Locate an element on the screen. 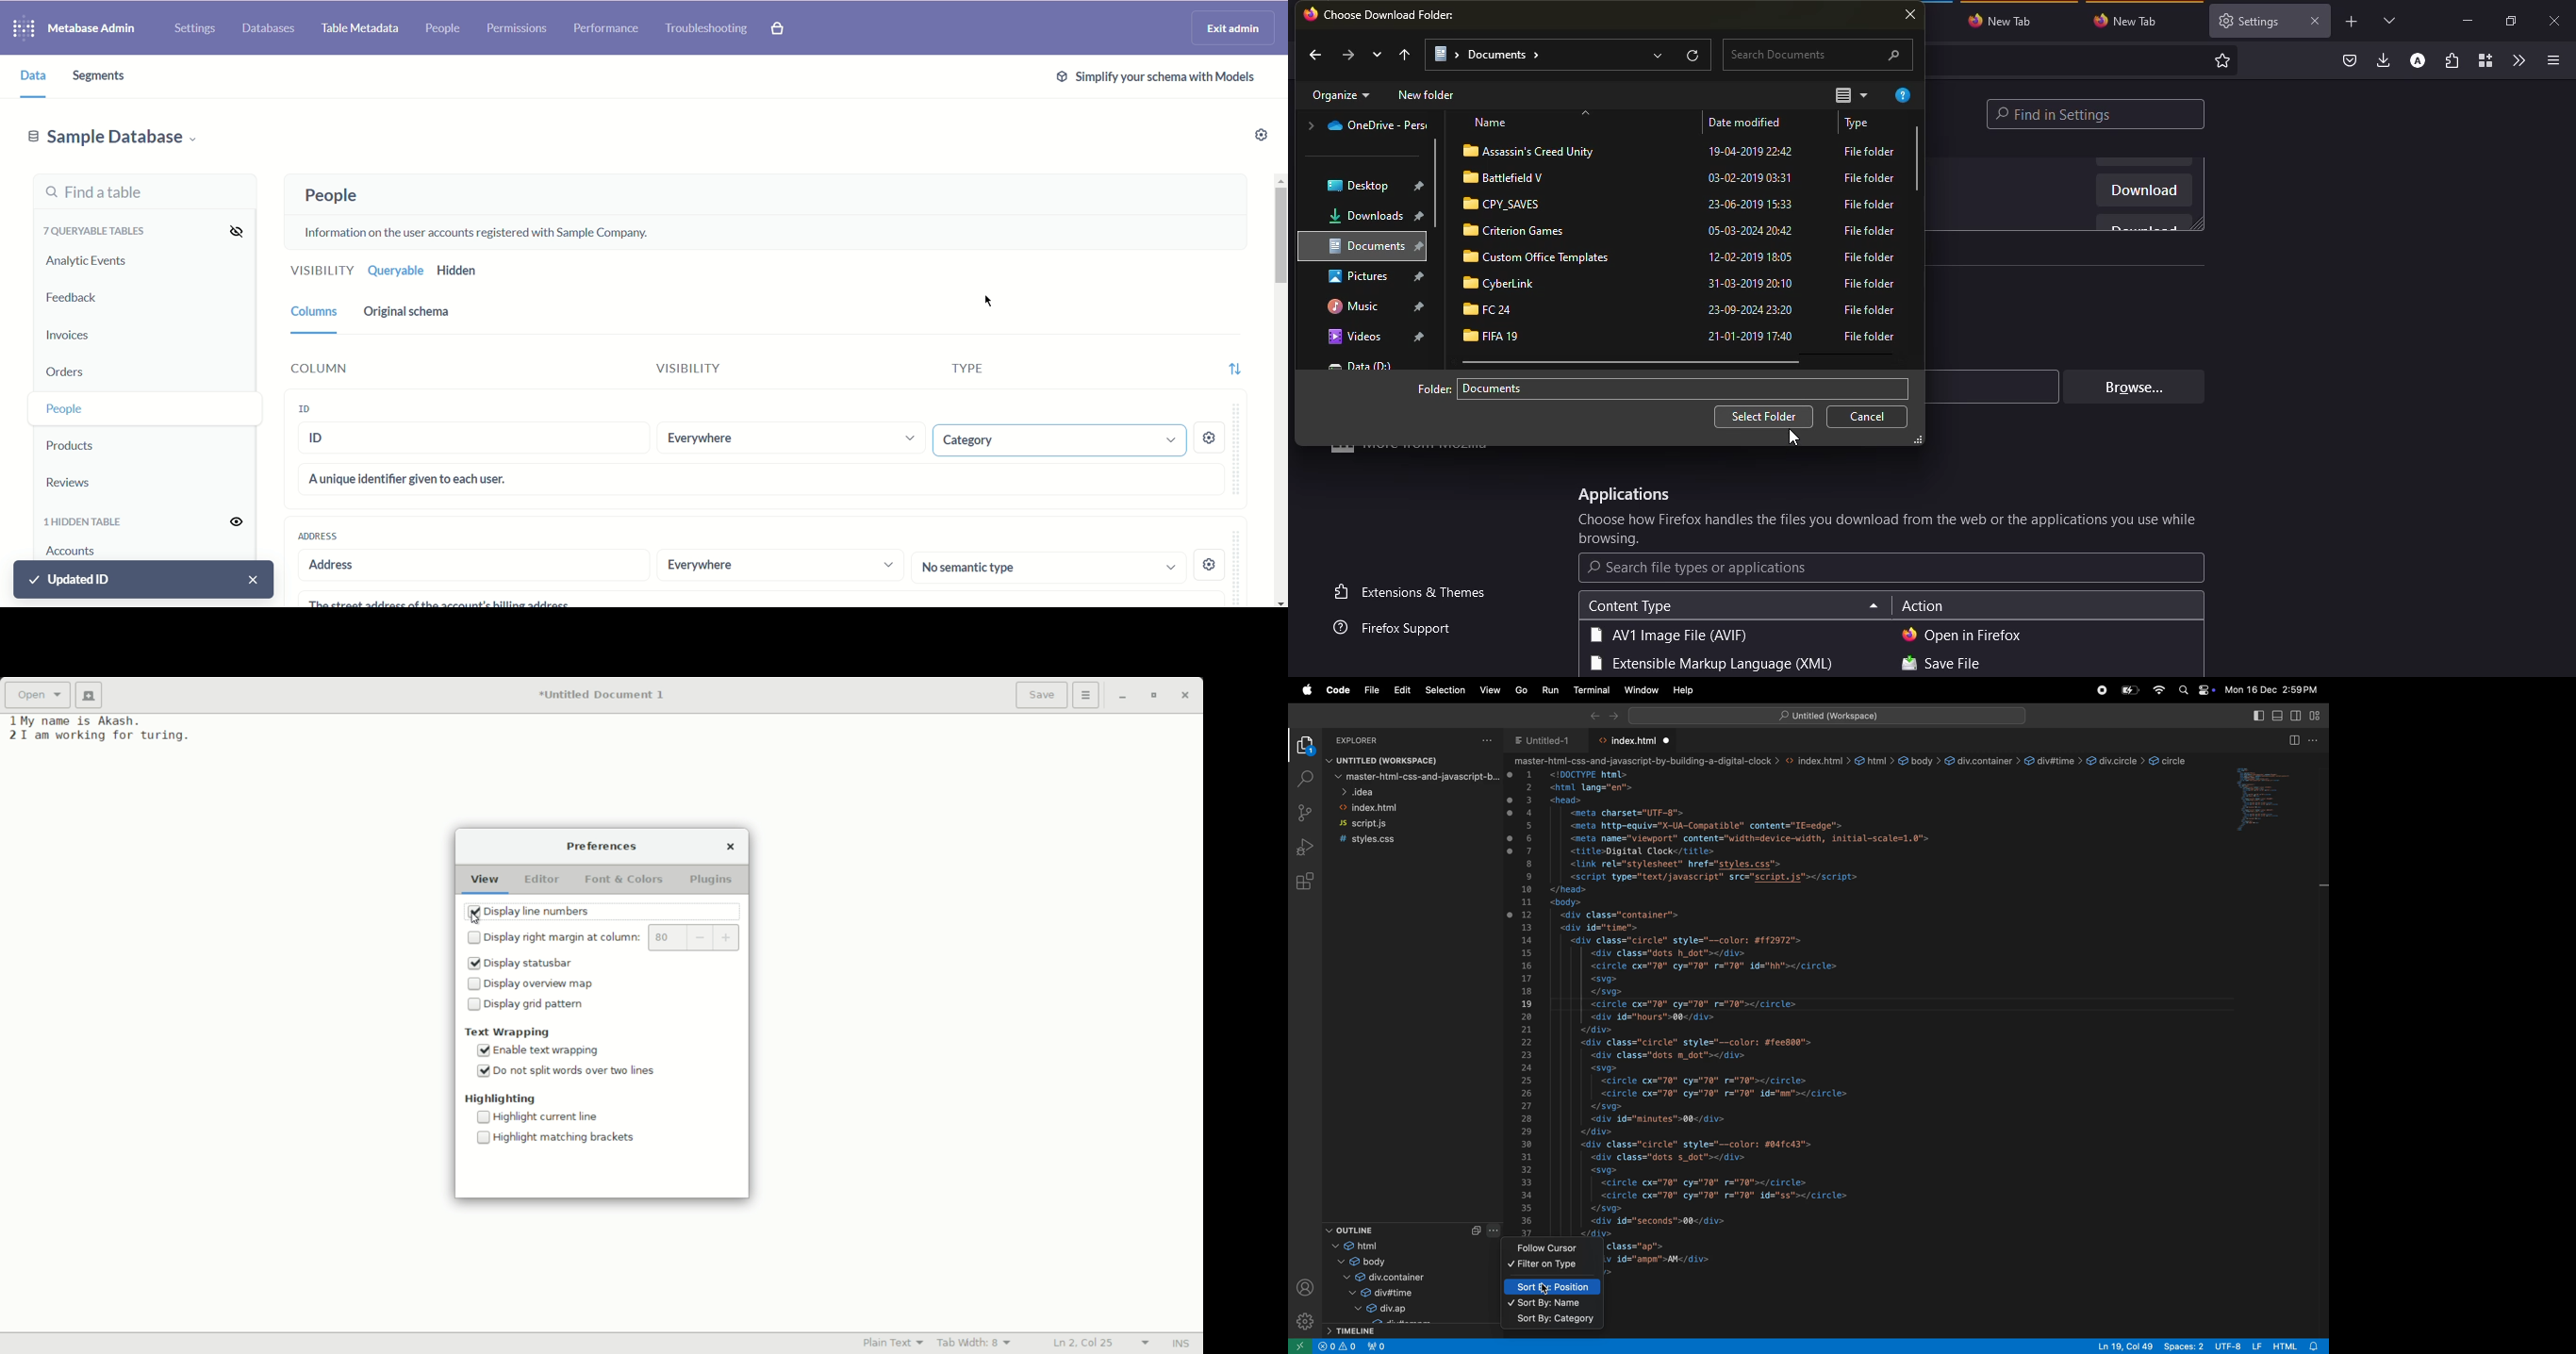  close is located at coordinates (2556, 22).